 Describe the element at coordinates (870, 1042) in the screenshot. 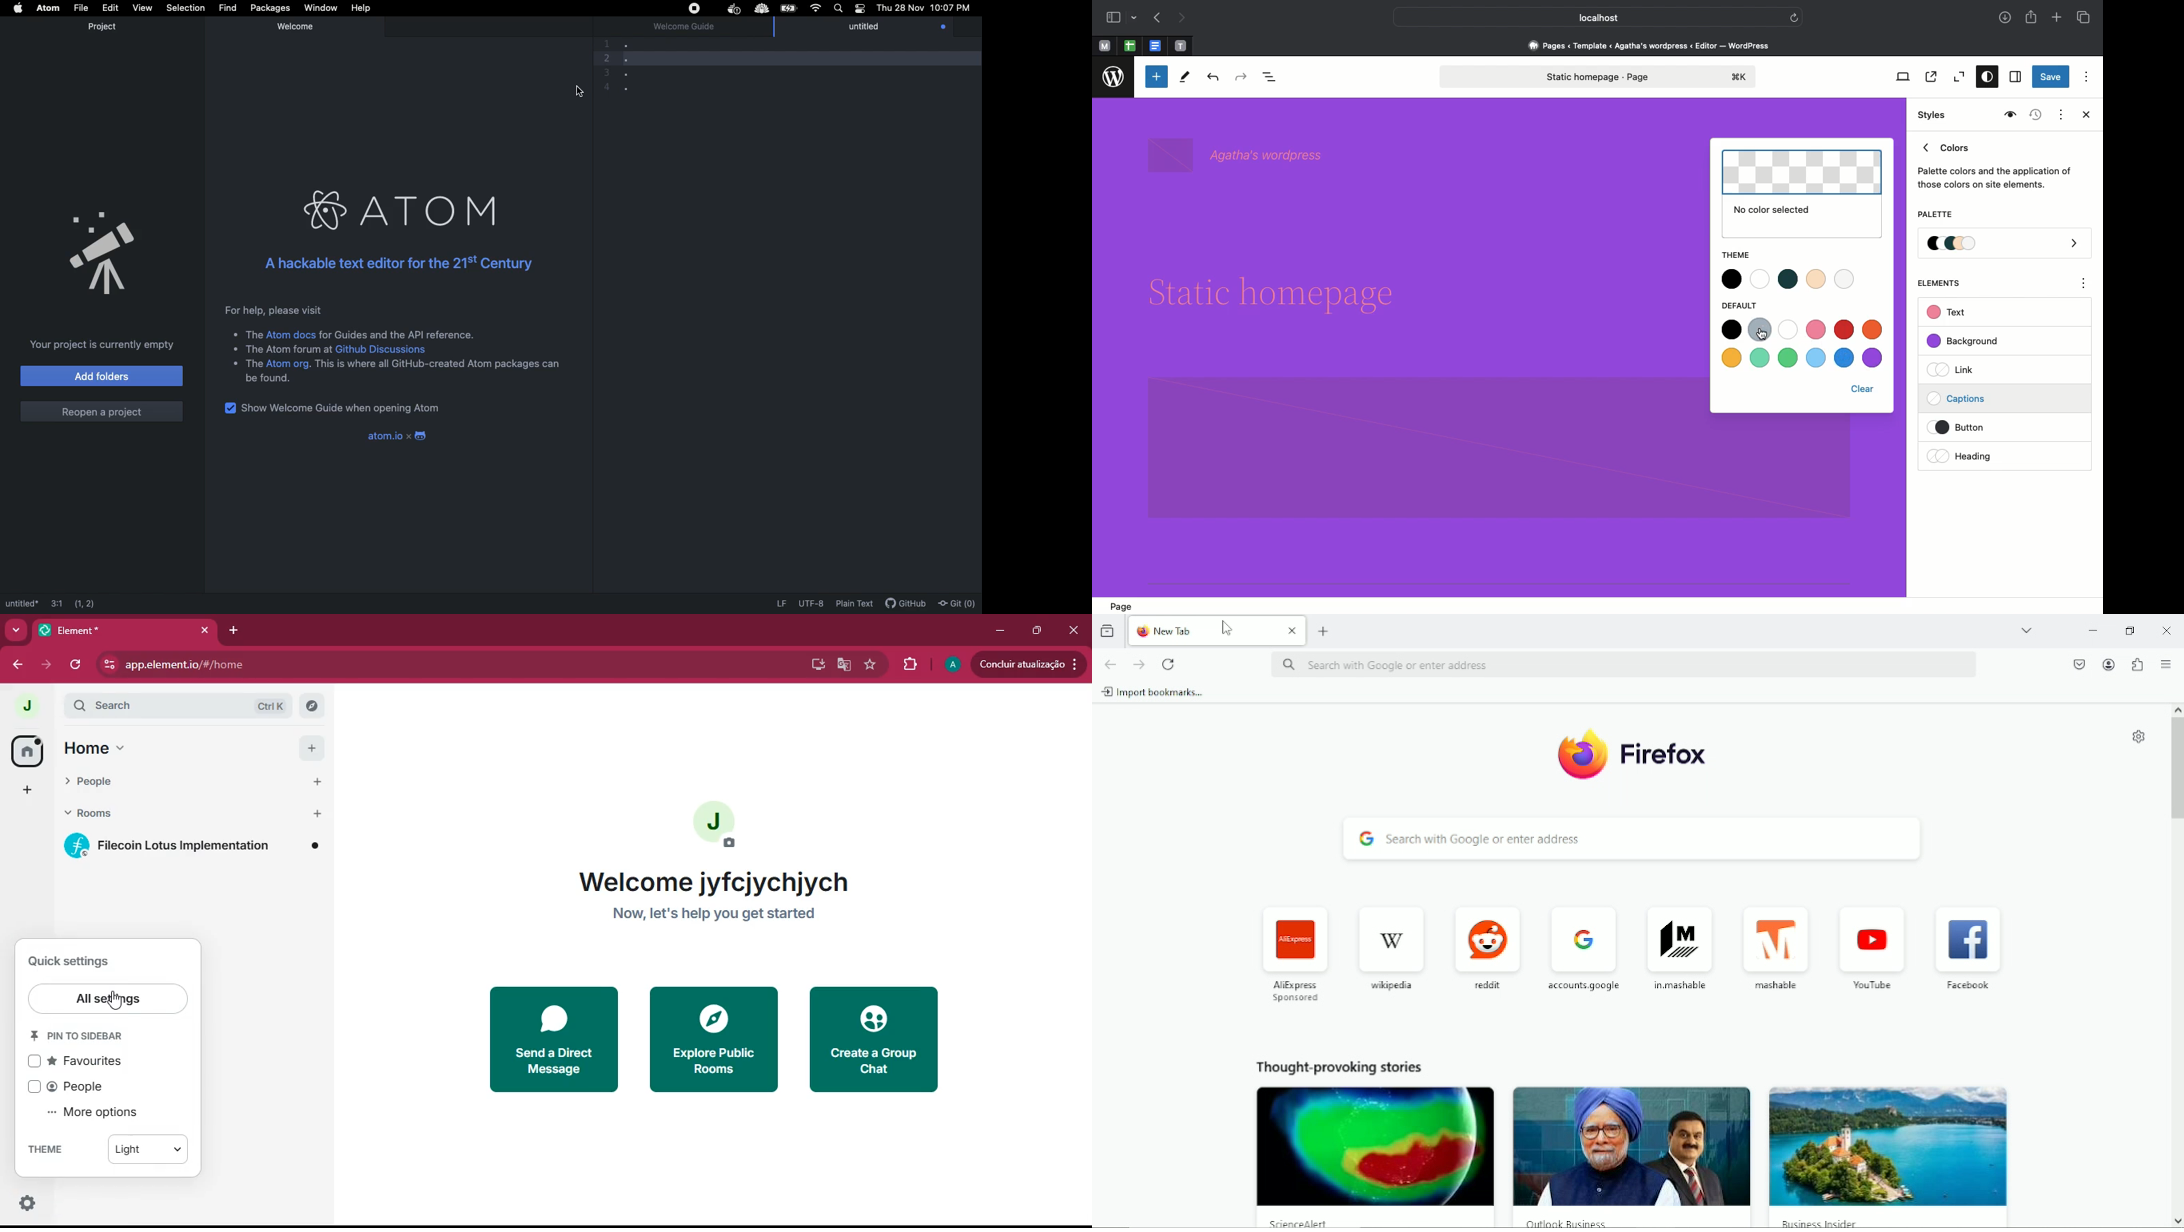

I see `create a group chat` at that location.